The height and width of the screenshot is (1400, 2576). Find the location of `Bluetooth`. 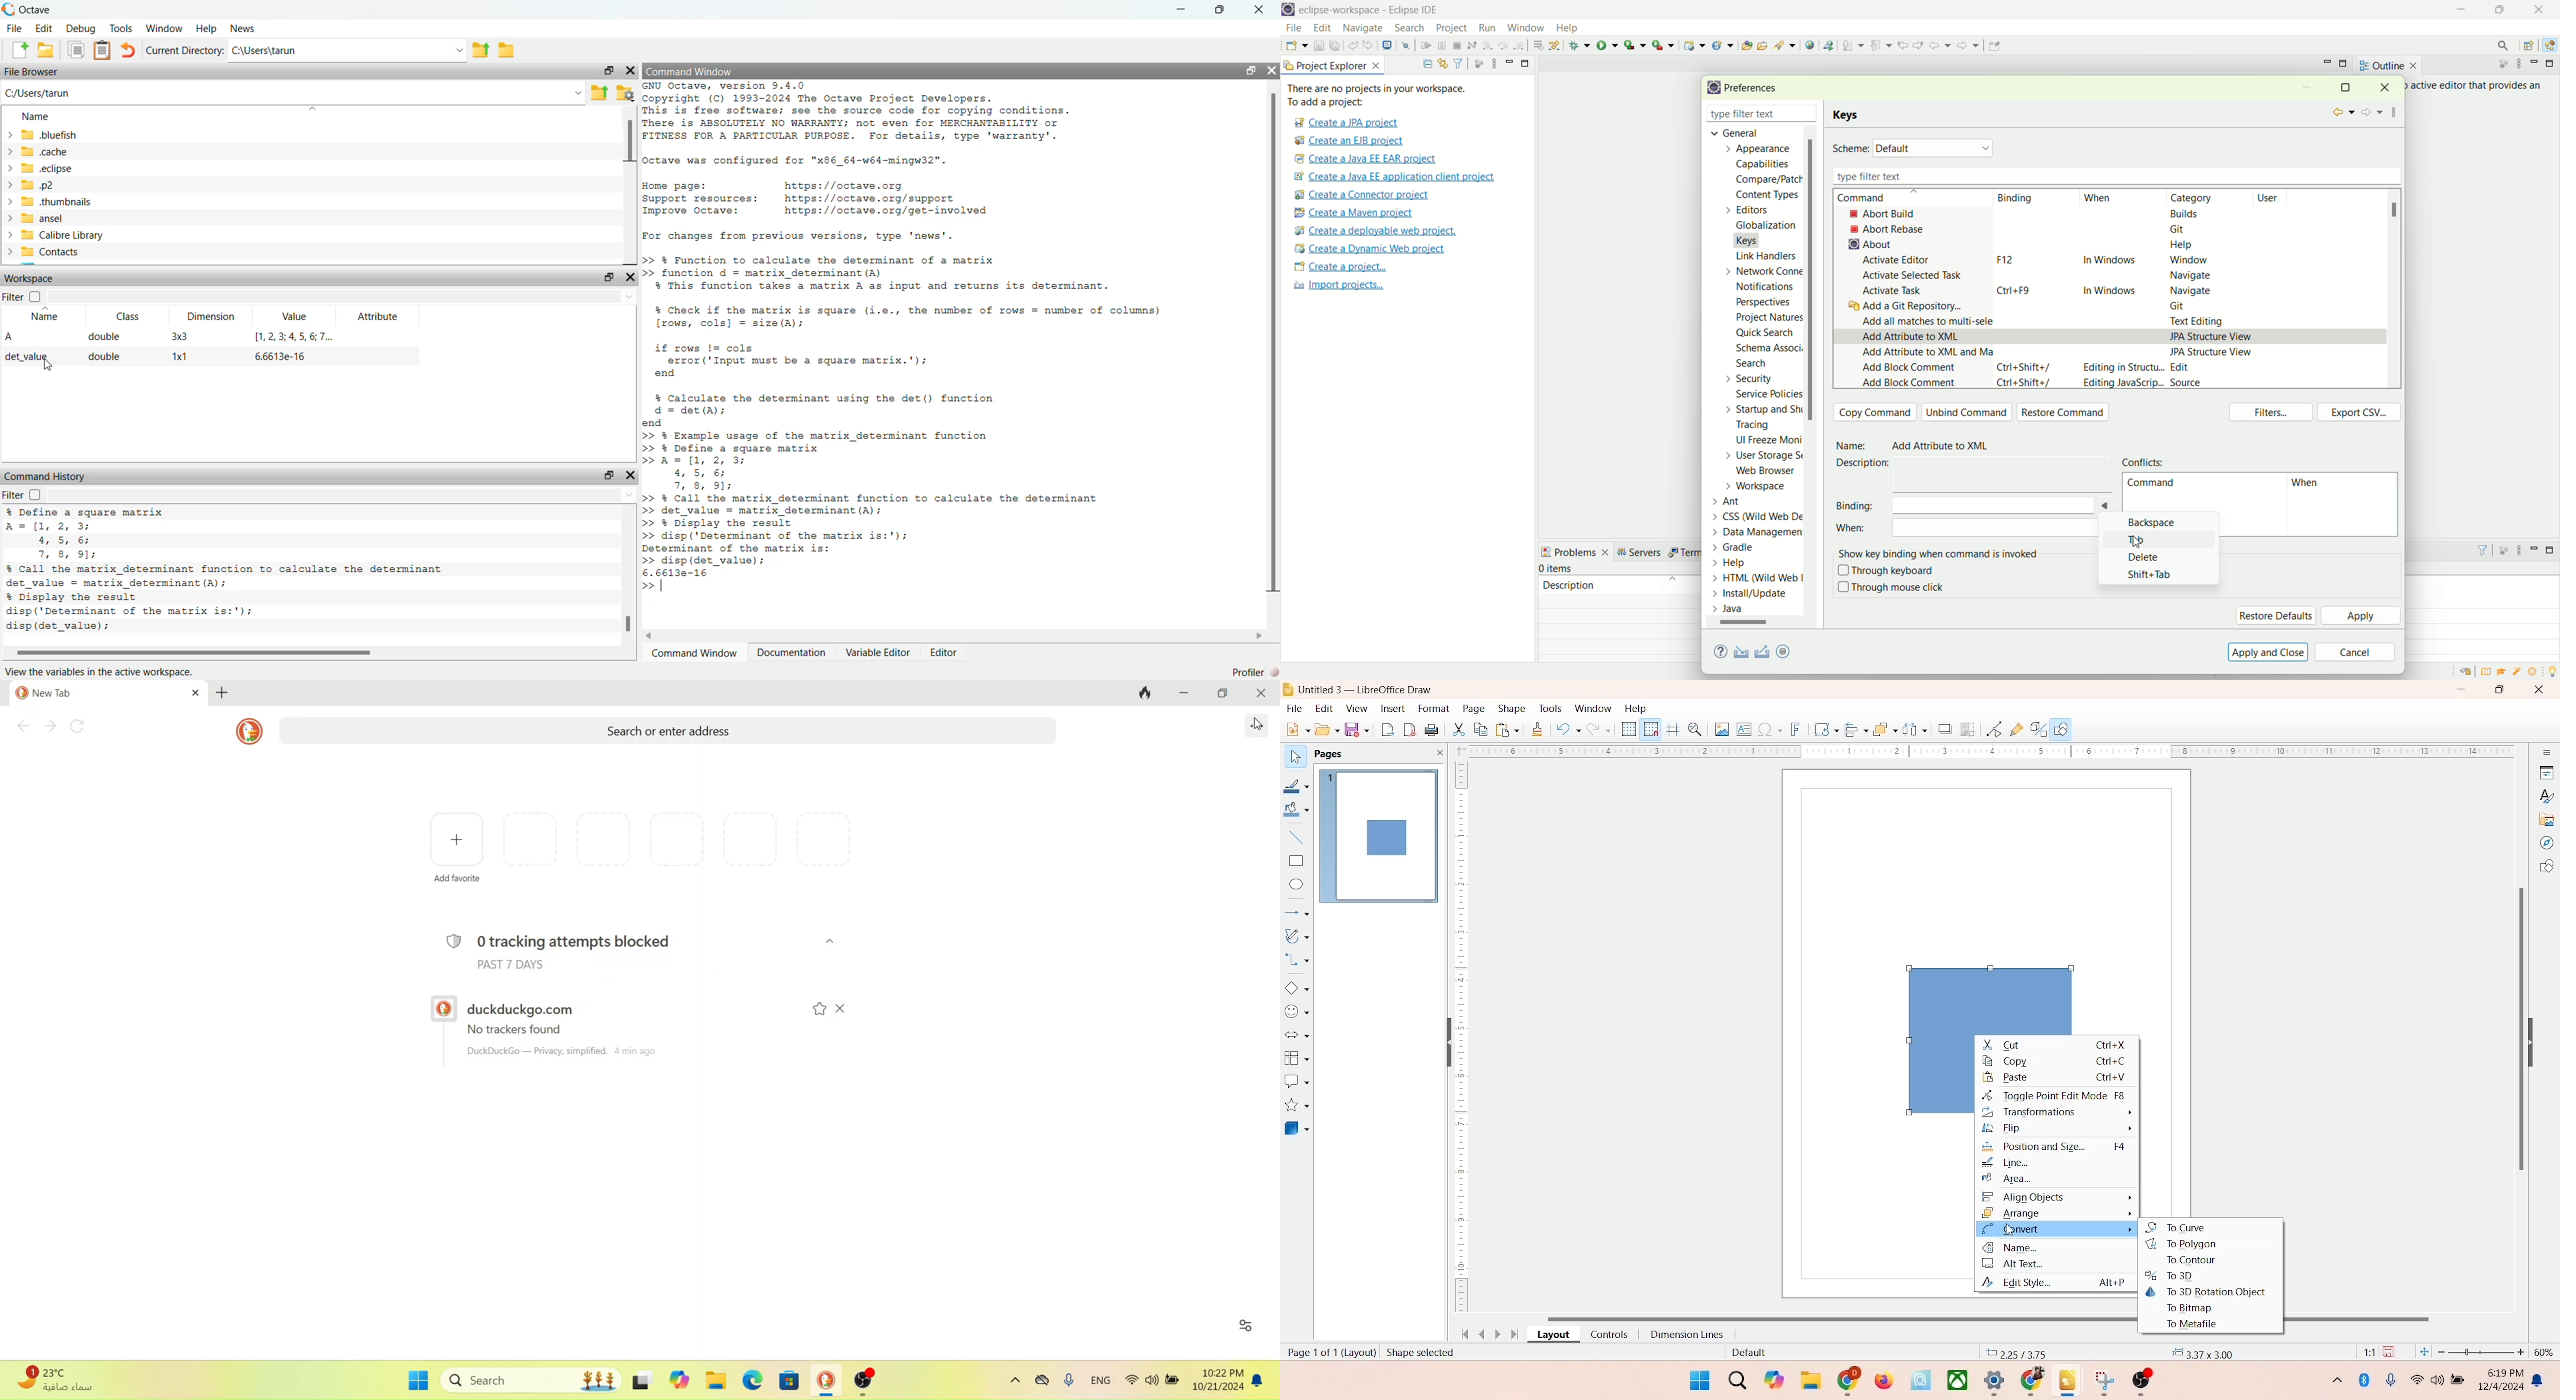

Bluetooth is located at coordinates (2368, 1380).